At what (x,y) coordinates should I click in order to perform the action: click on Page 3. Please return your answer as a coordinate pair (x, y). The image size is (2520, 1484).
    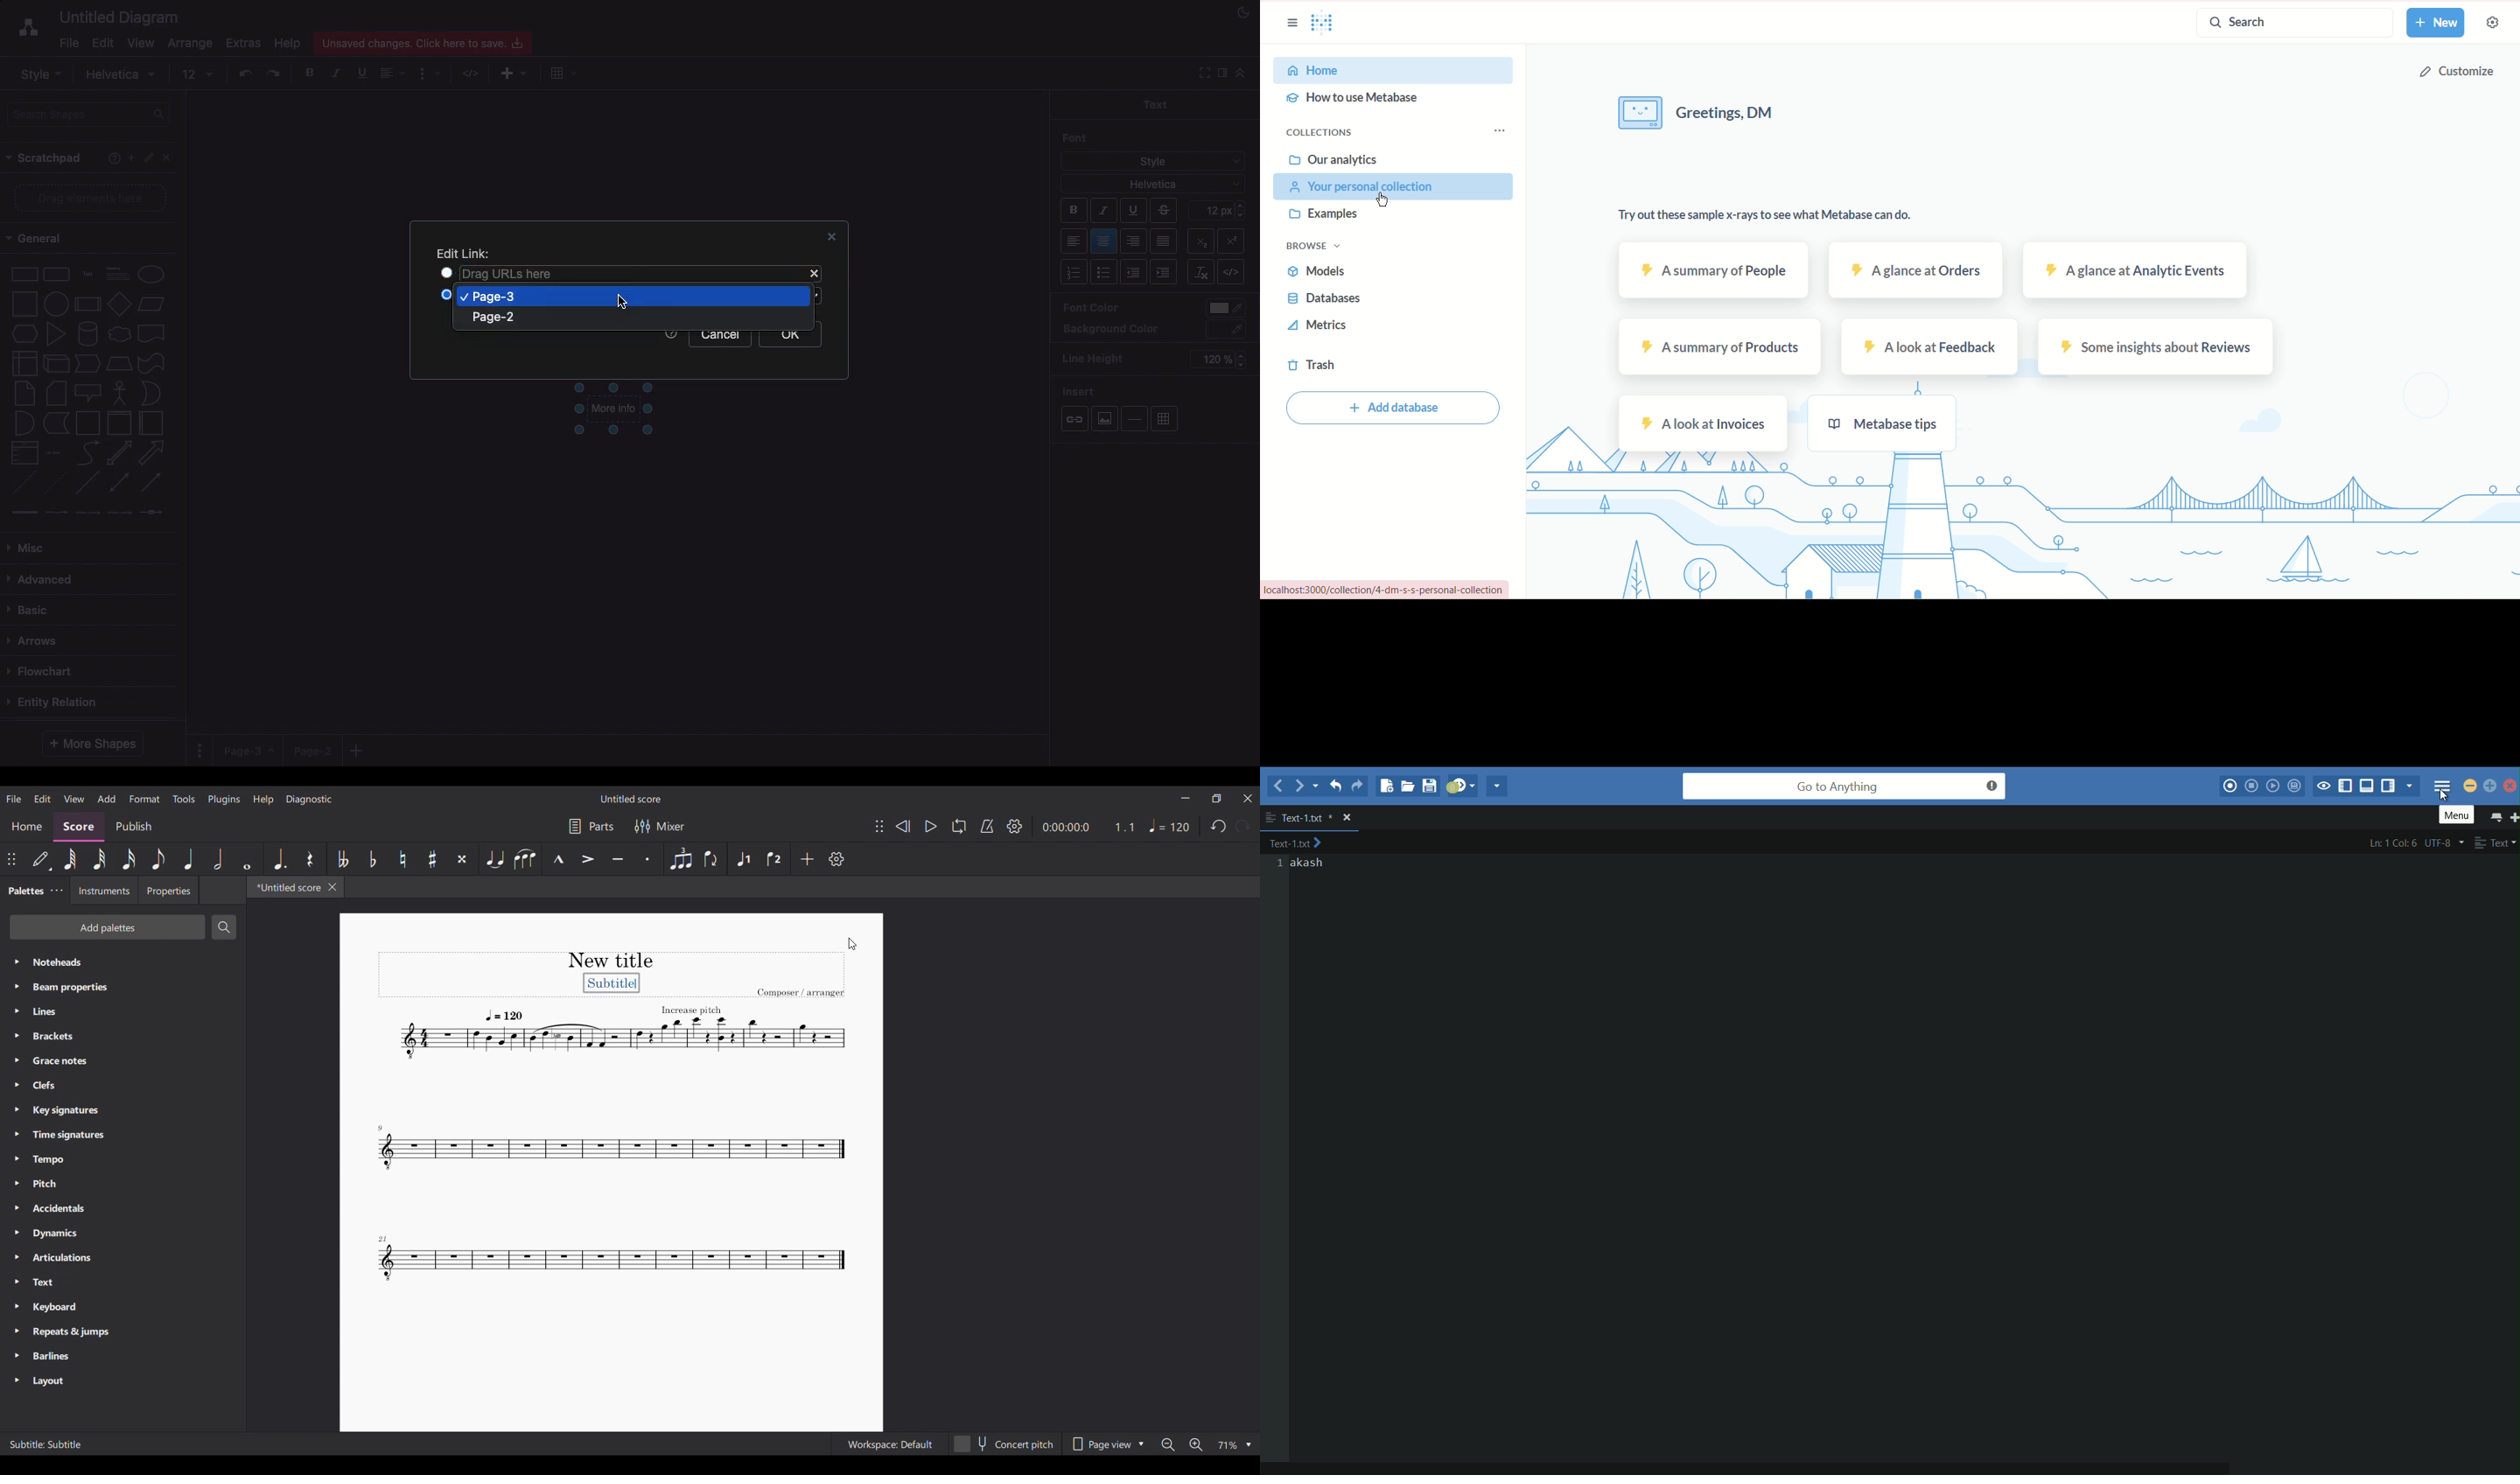
    Looking at the image, I should click on (247, 751).